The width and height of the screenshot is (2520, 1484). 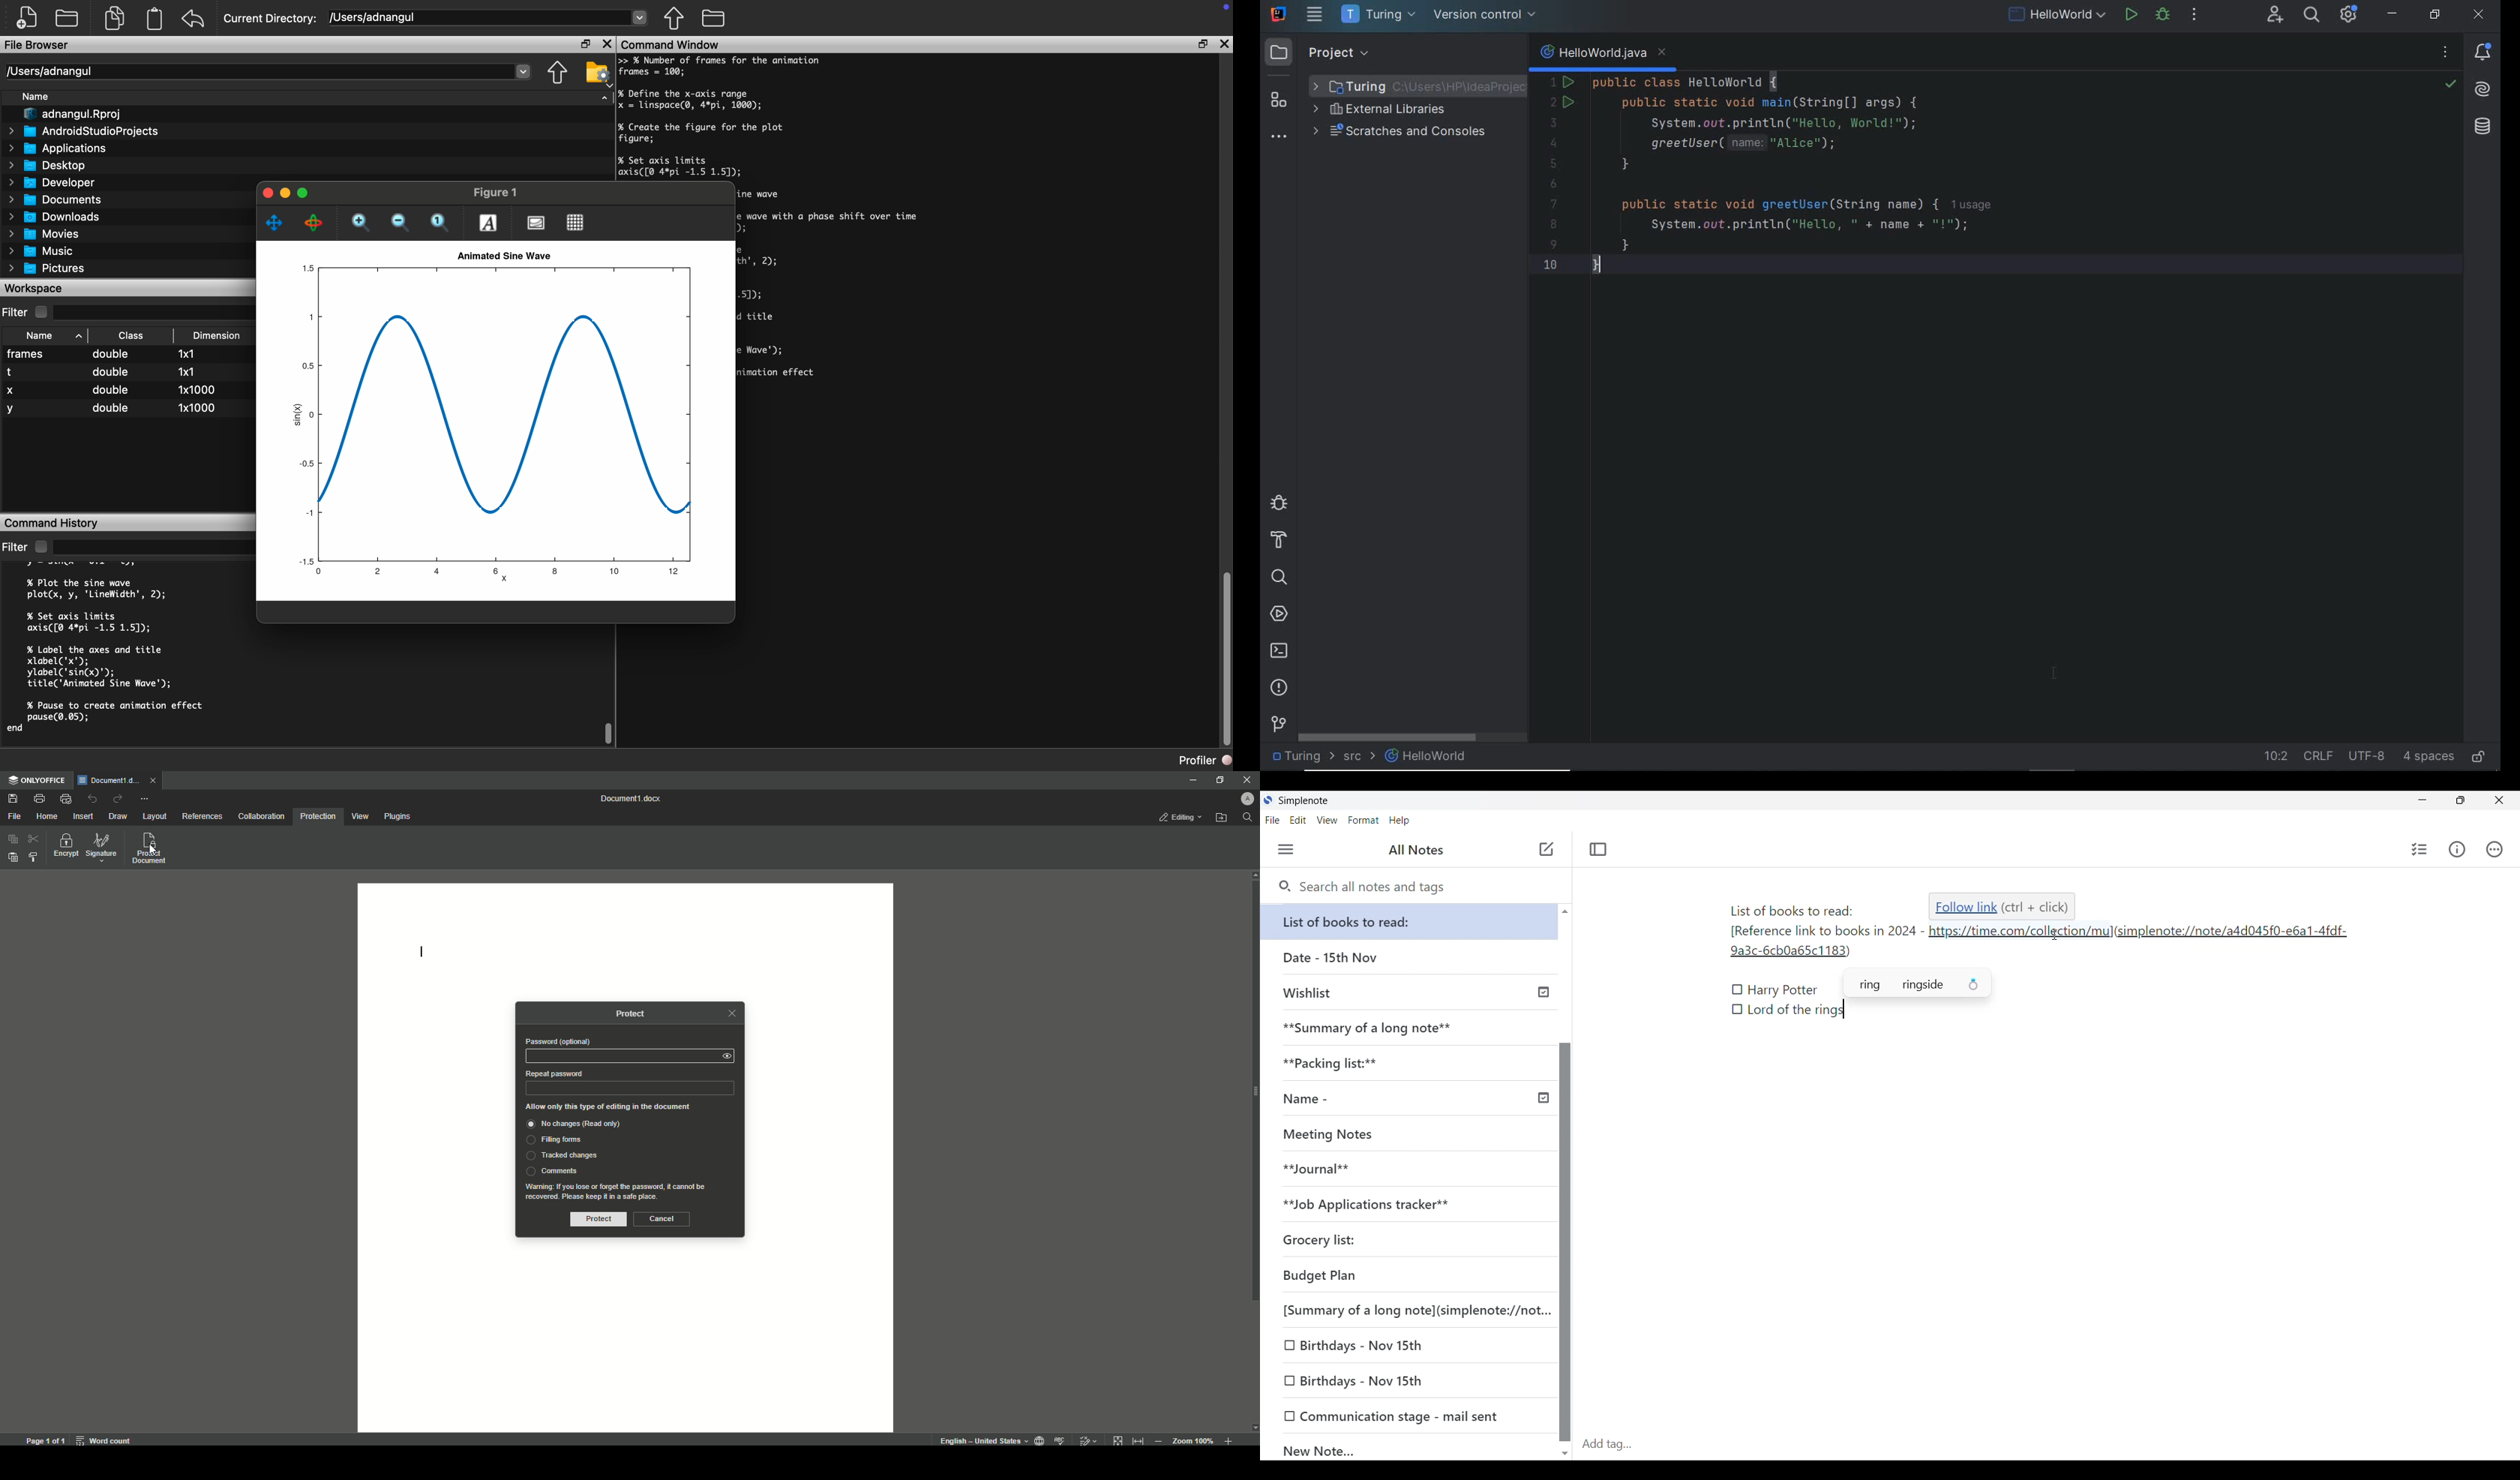 I want to click on Figure 1, so click(x=499, y=194).